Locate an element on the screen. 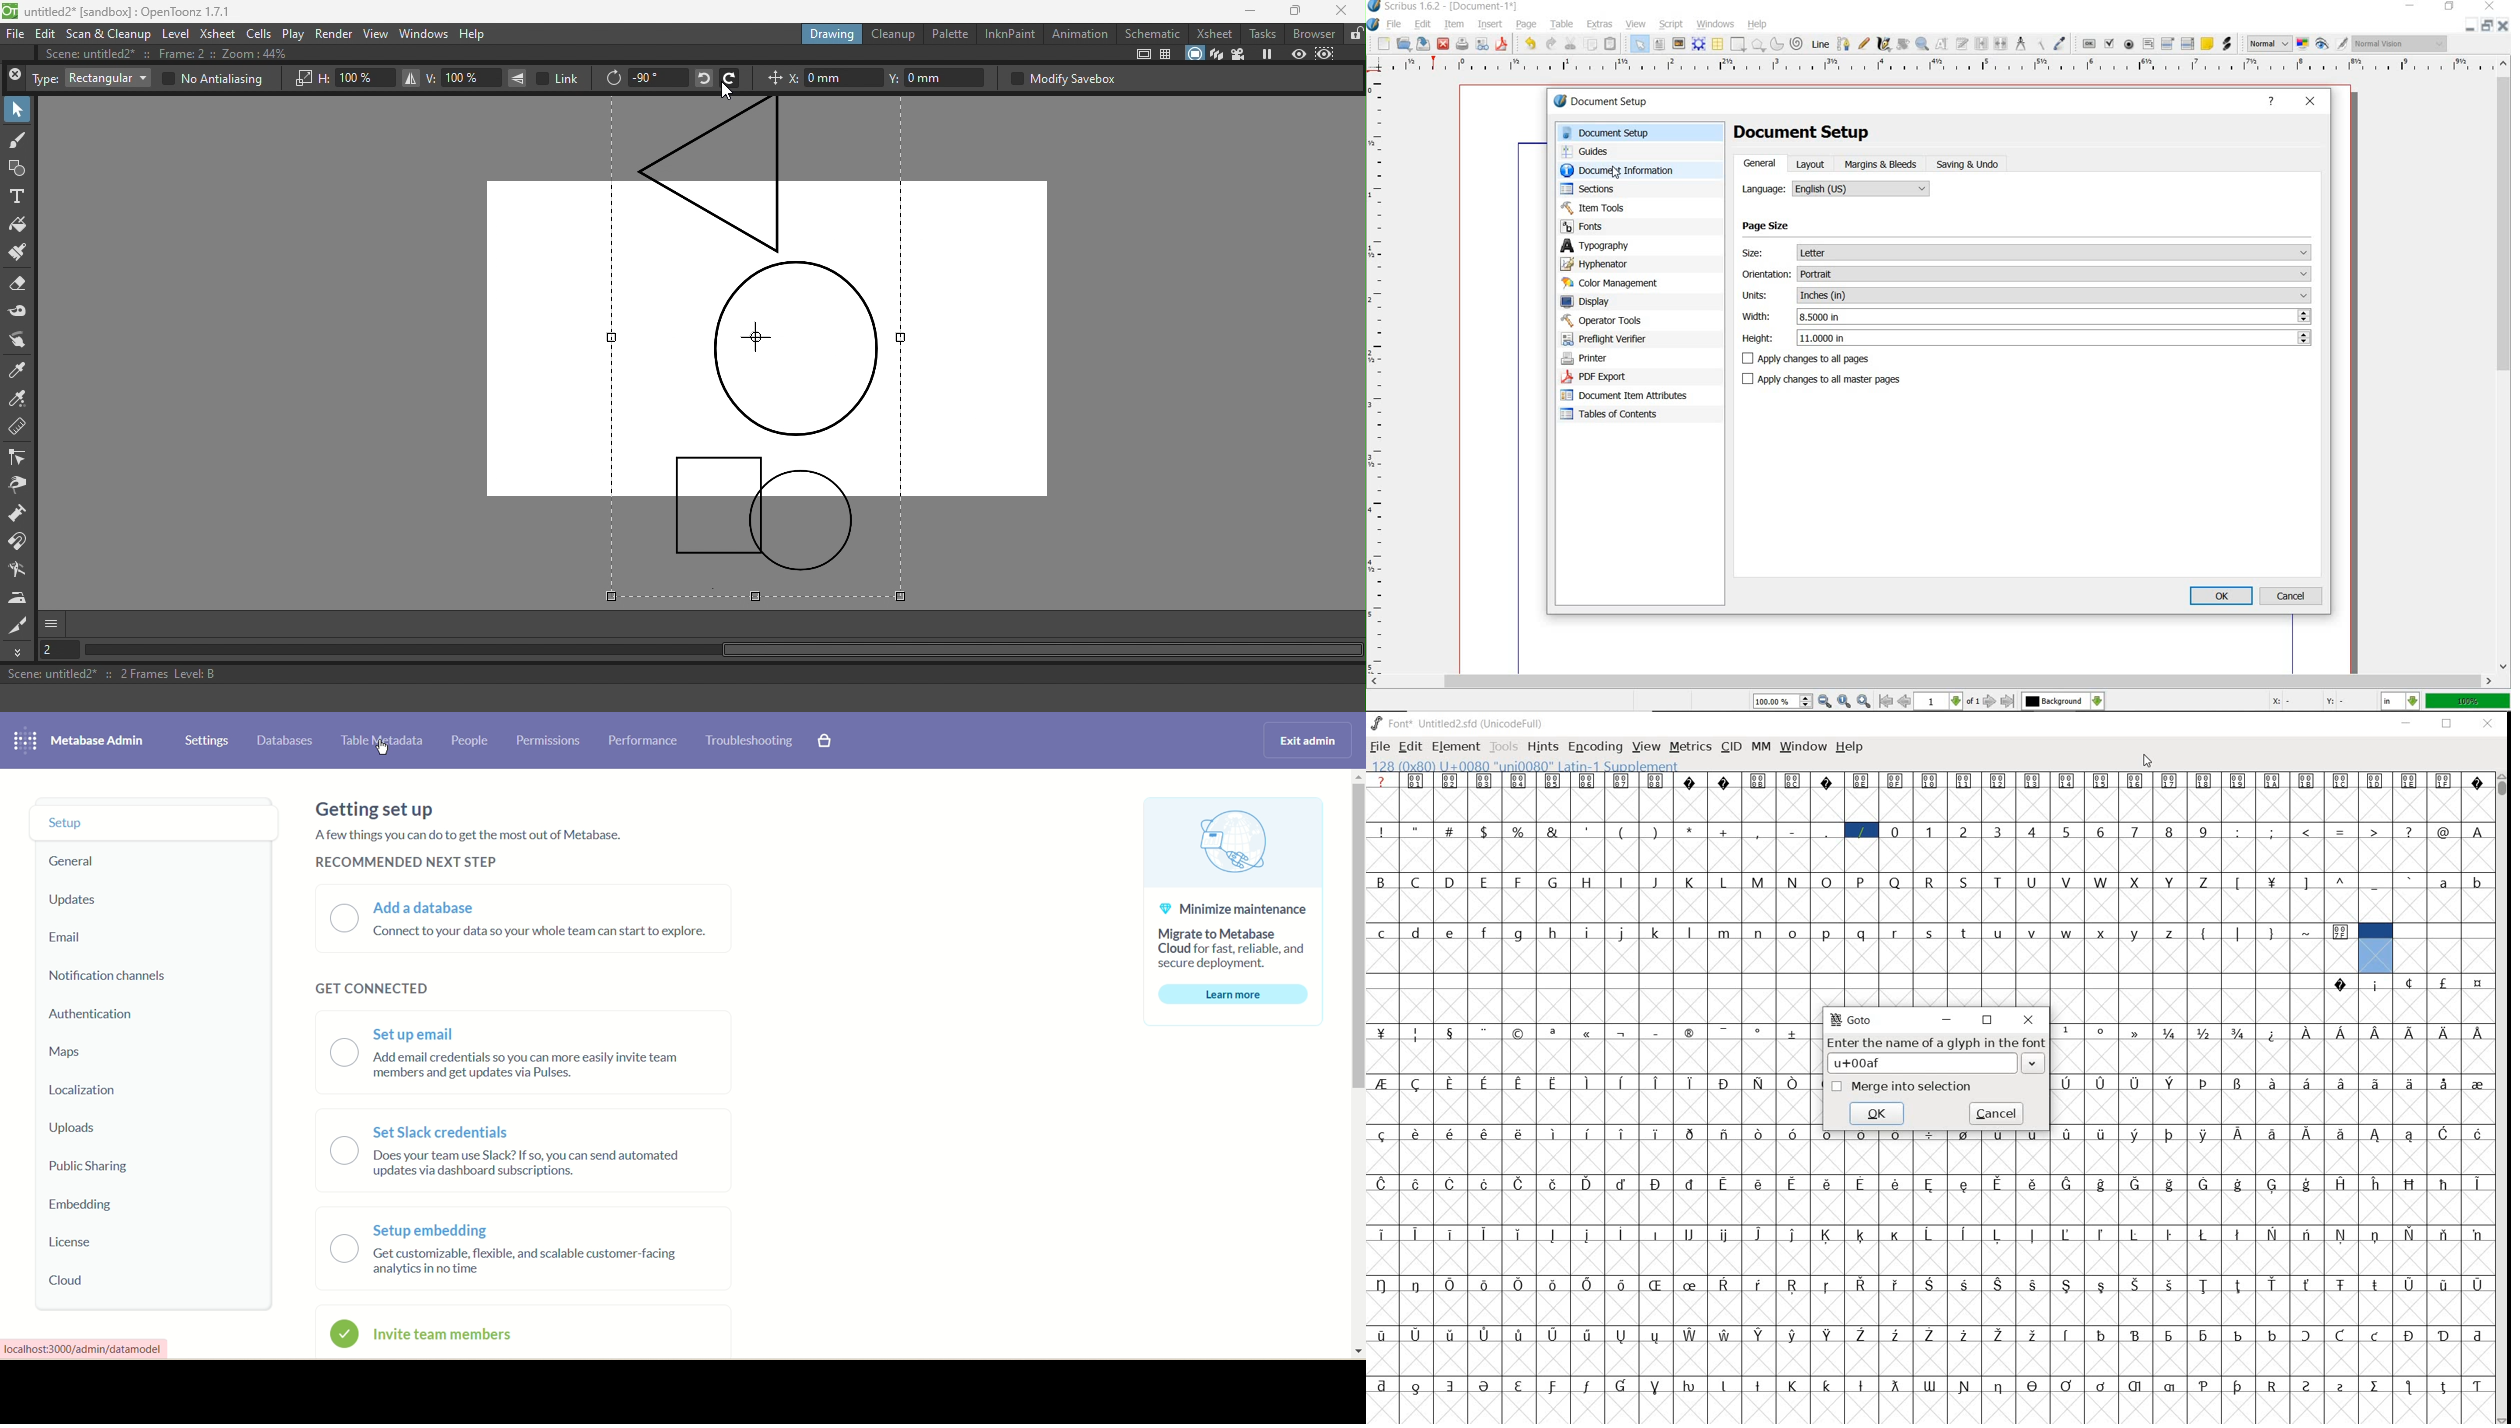 This screenshot has width=2520, height=1428. _ is located at coordinates (1828, 832).